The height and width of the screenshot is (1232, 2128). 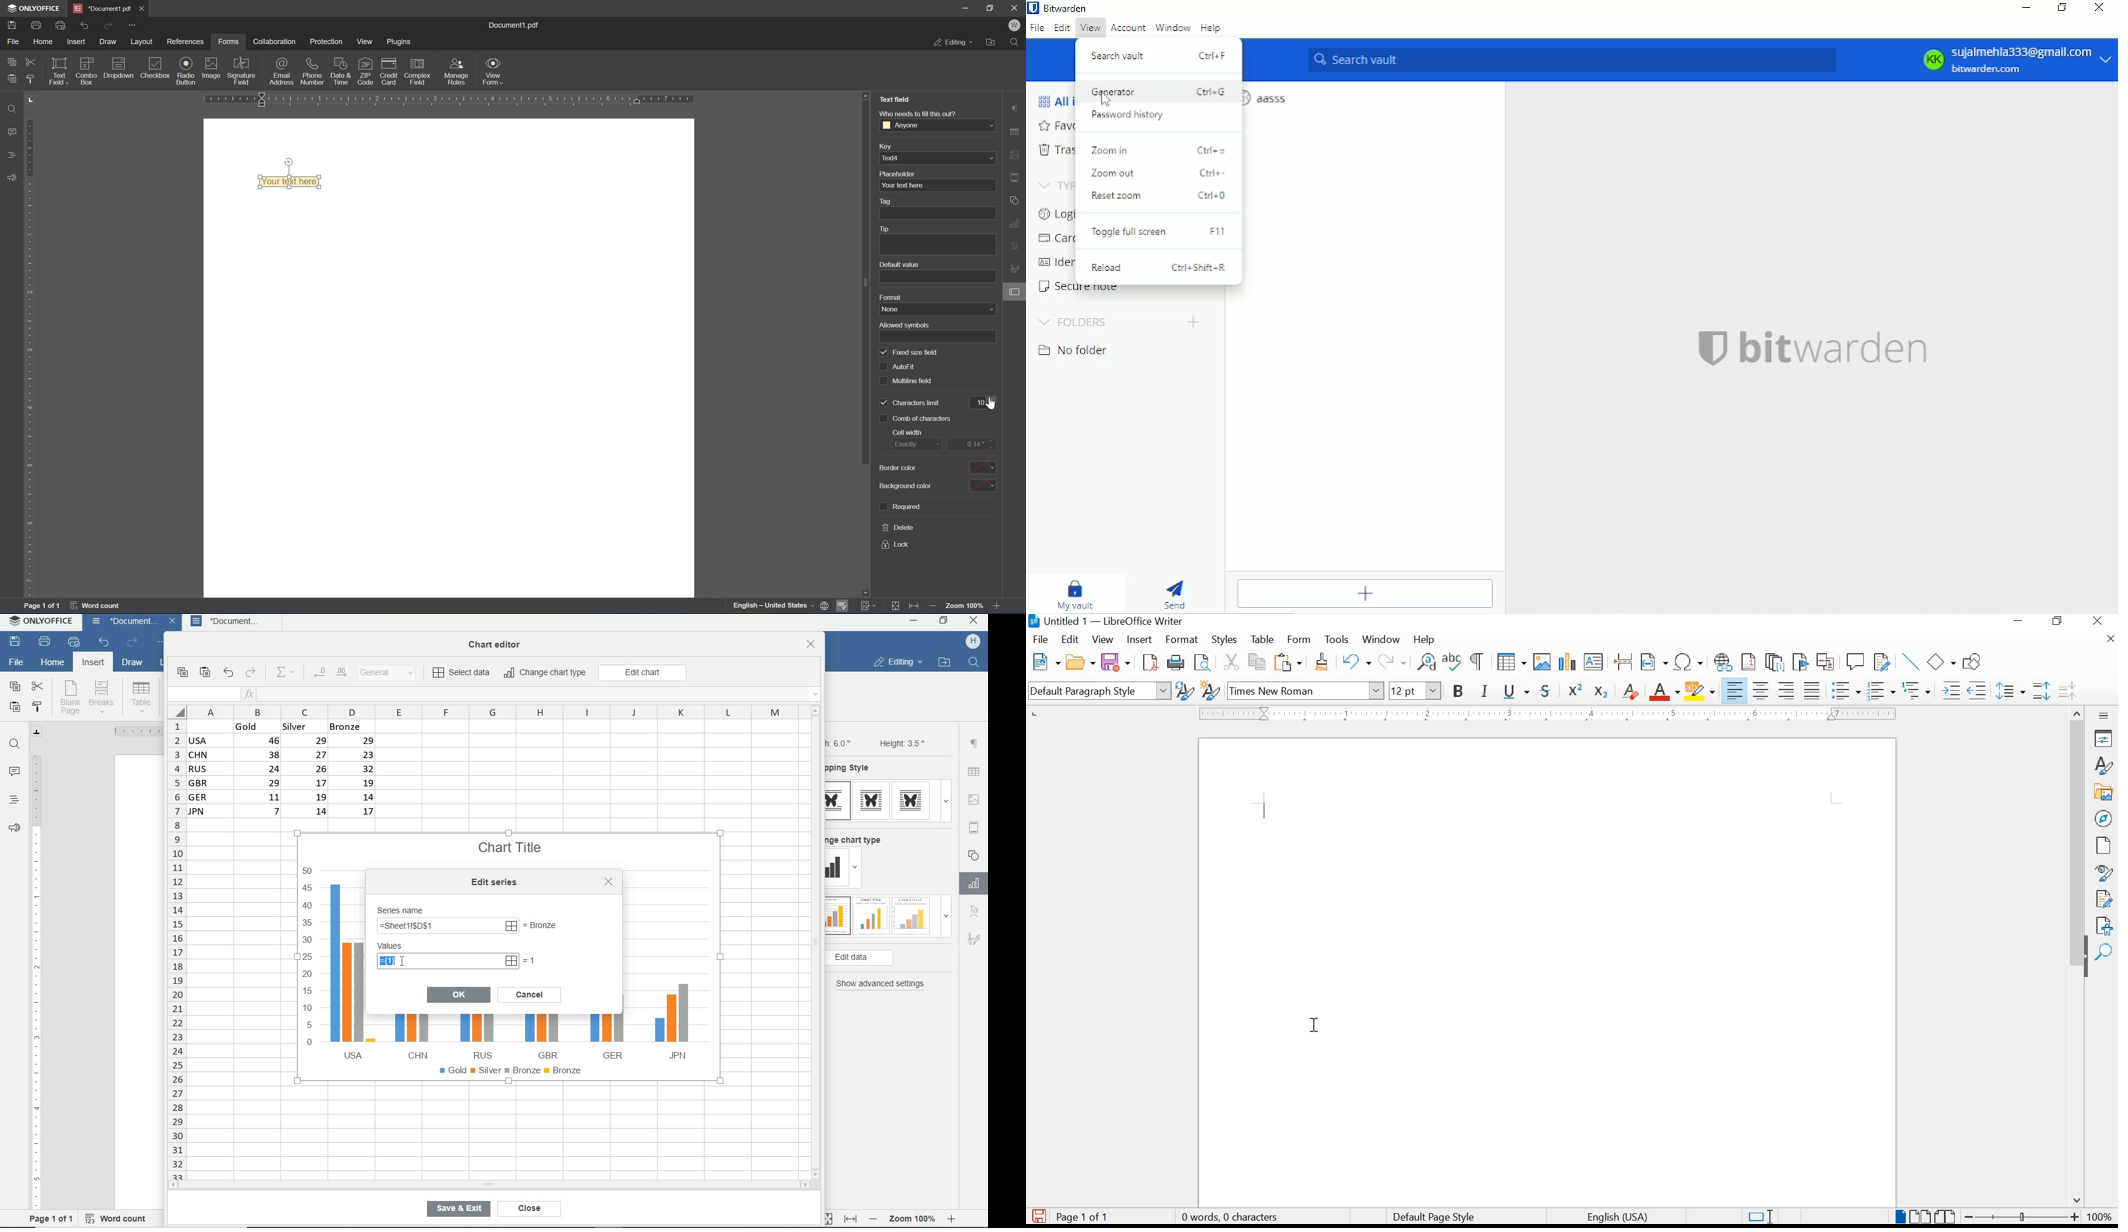 What do you see at coordinates (976, 799) in the screenshot?
I see `image` at bounding box center [976, 799].